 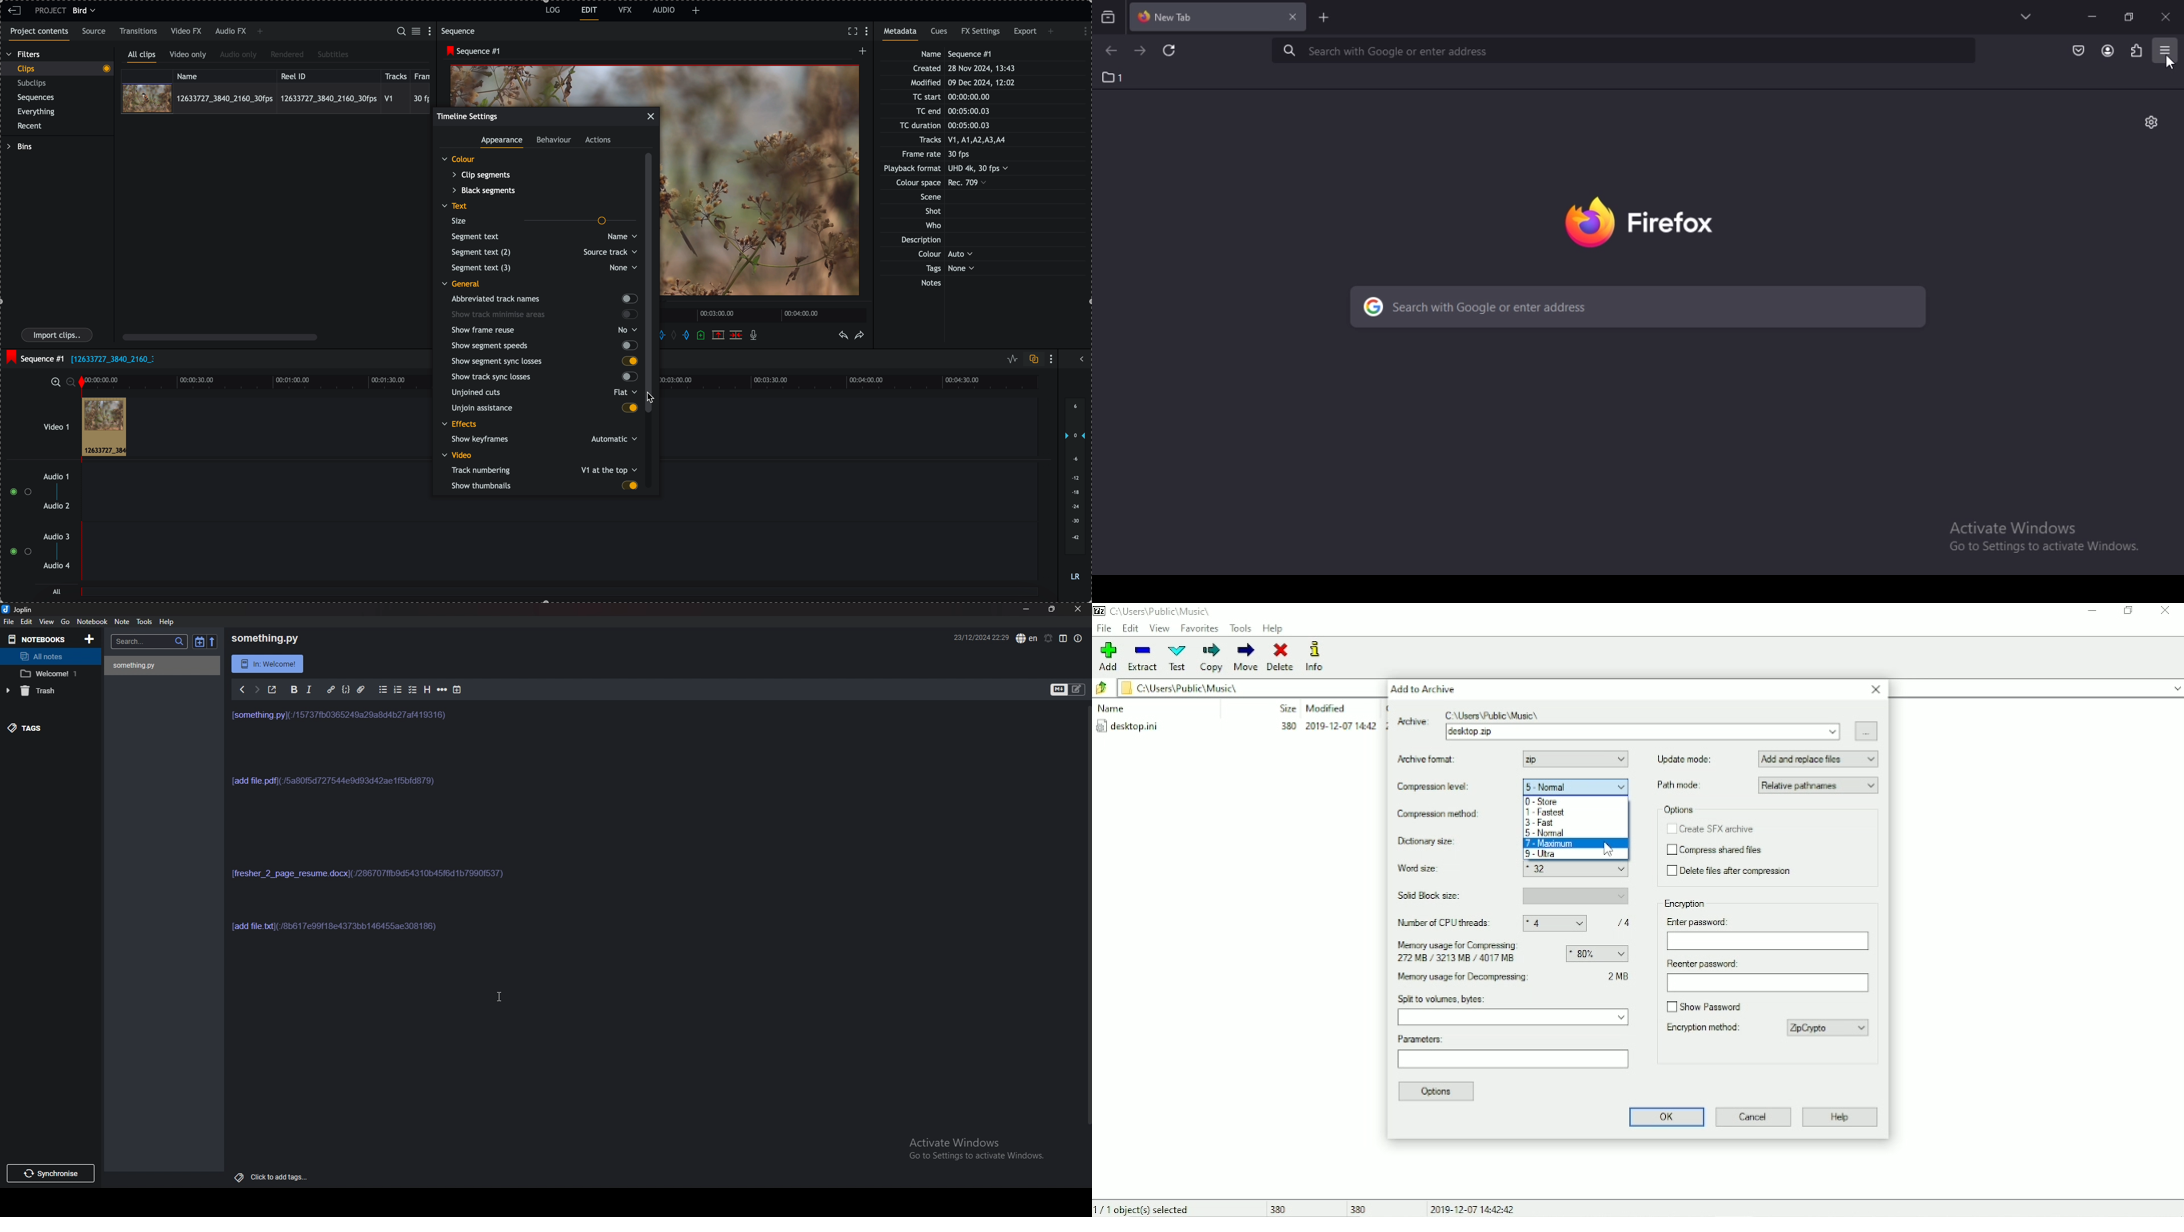 What do you see at coordinates (461, 425) in the screenshot?
I see `effects` at bounding box center [461, 425].